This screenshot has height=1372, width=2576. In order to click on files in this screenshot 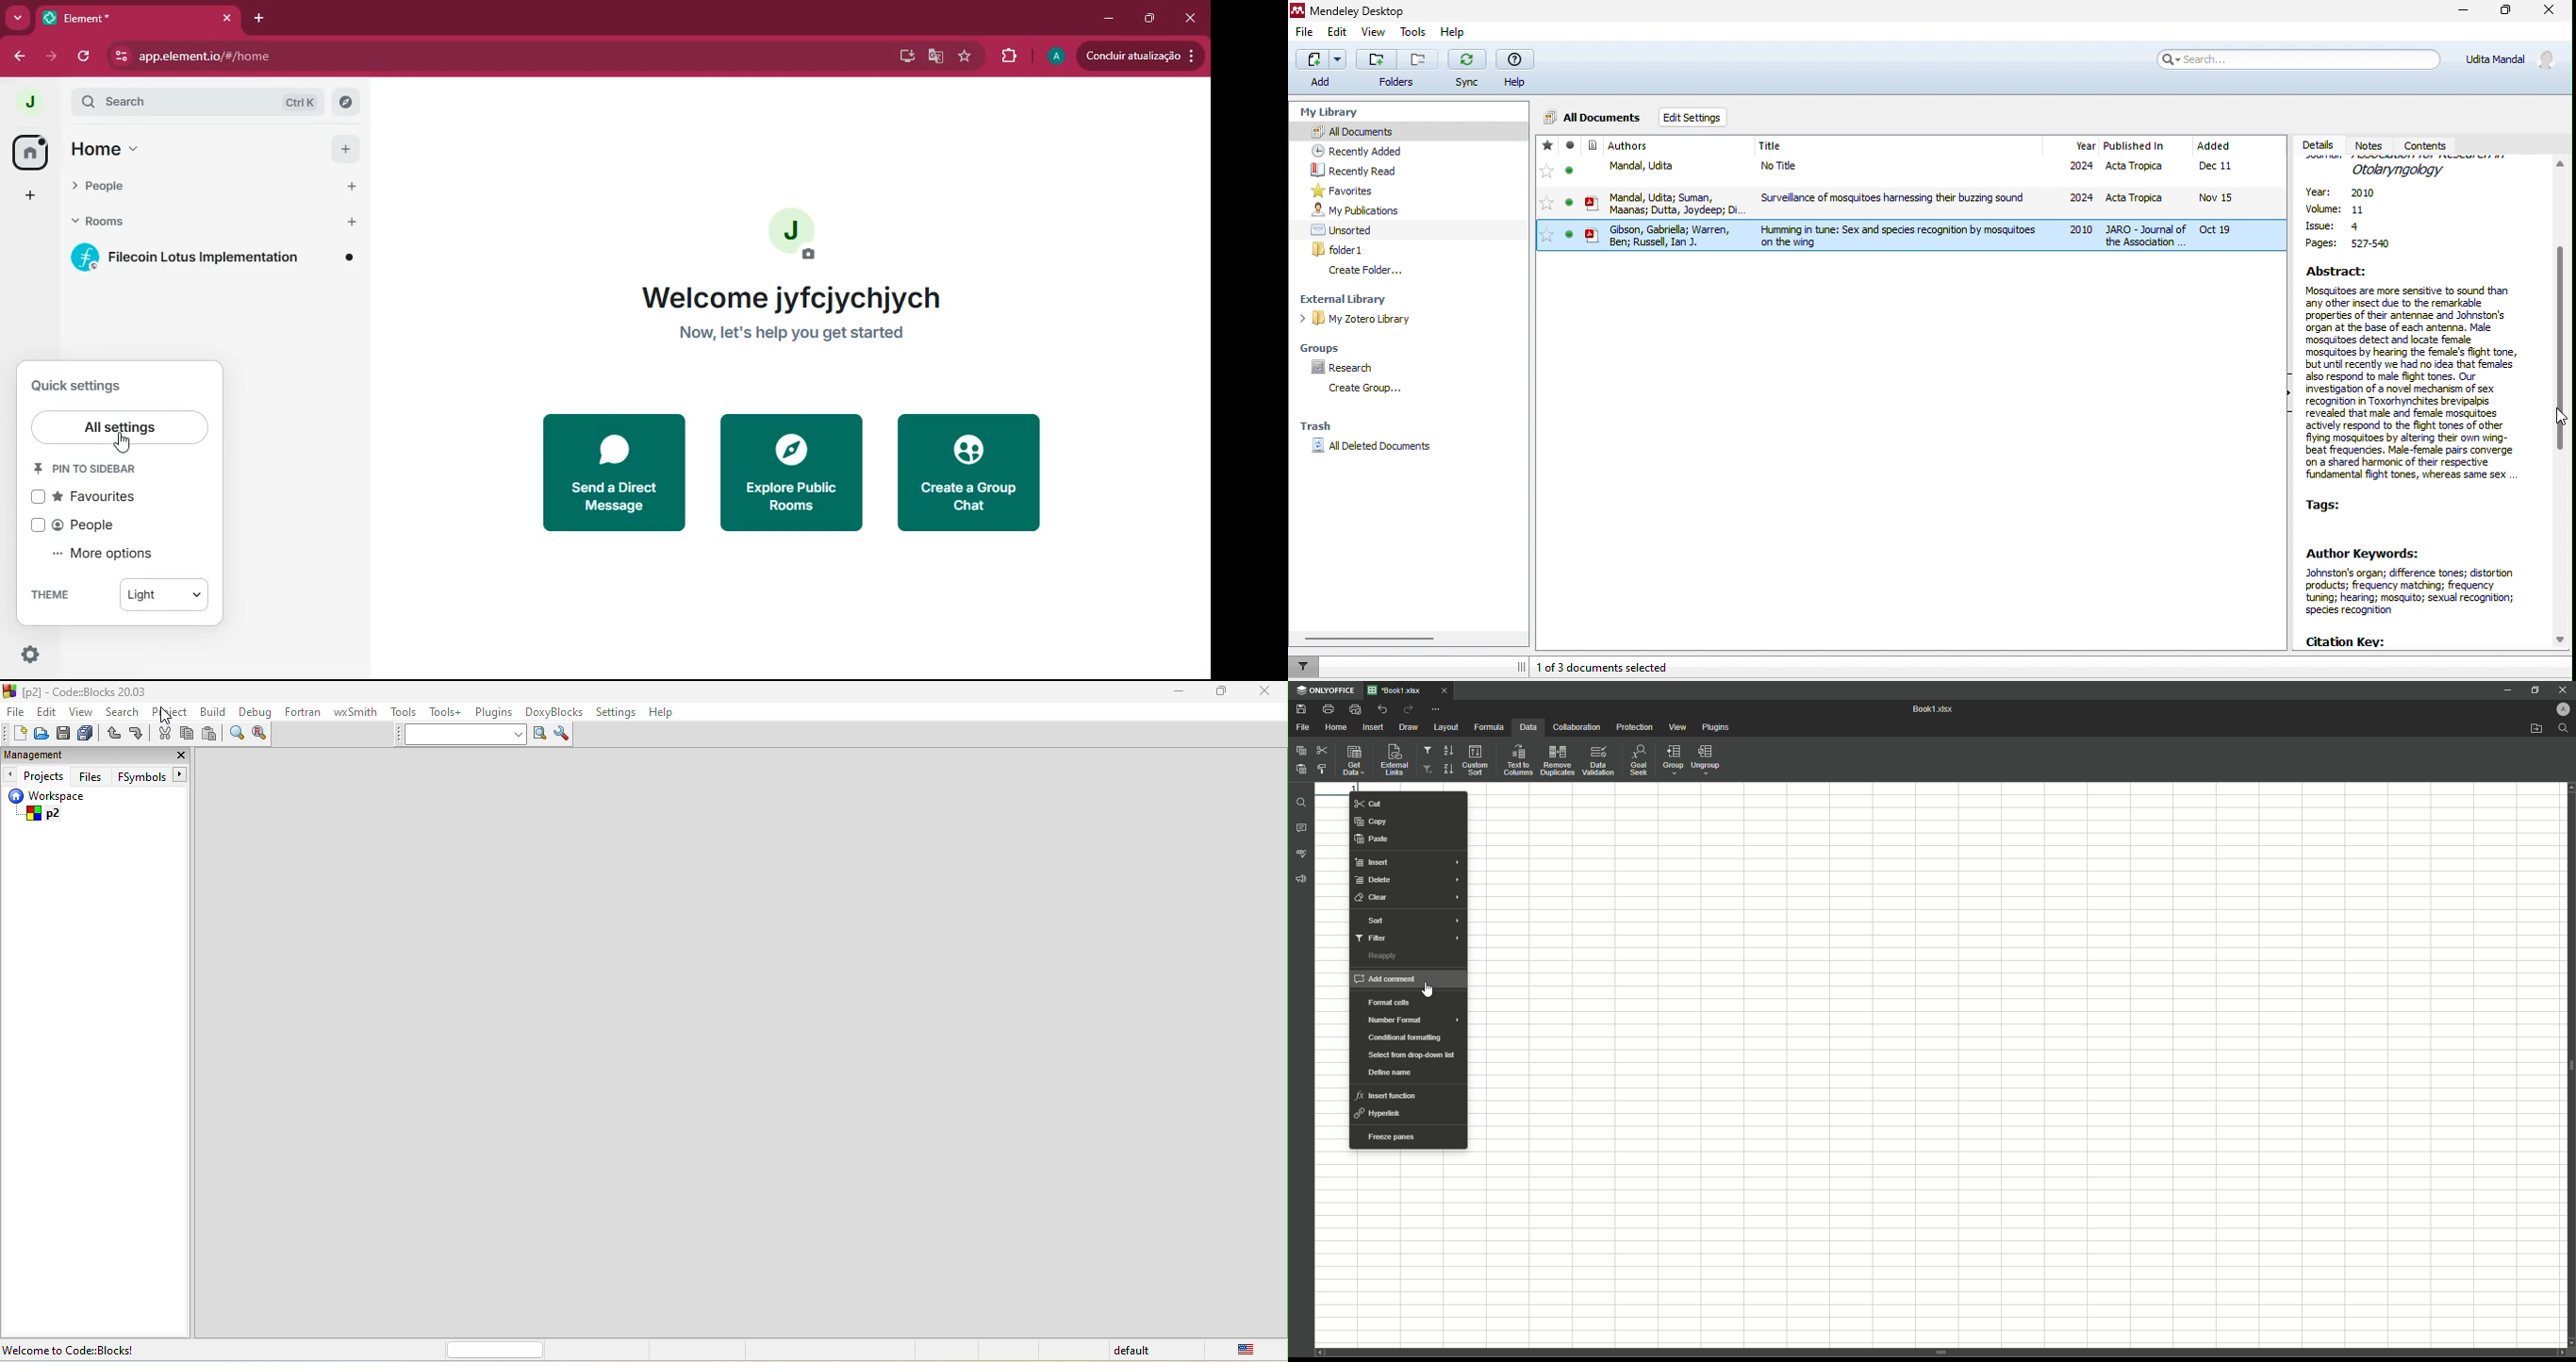, I will do `click(91, 775)`.